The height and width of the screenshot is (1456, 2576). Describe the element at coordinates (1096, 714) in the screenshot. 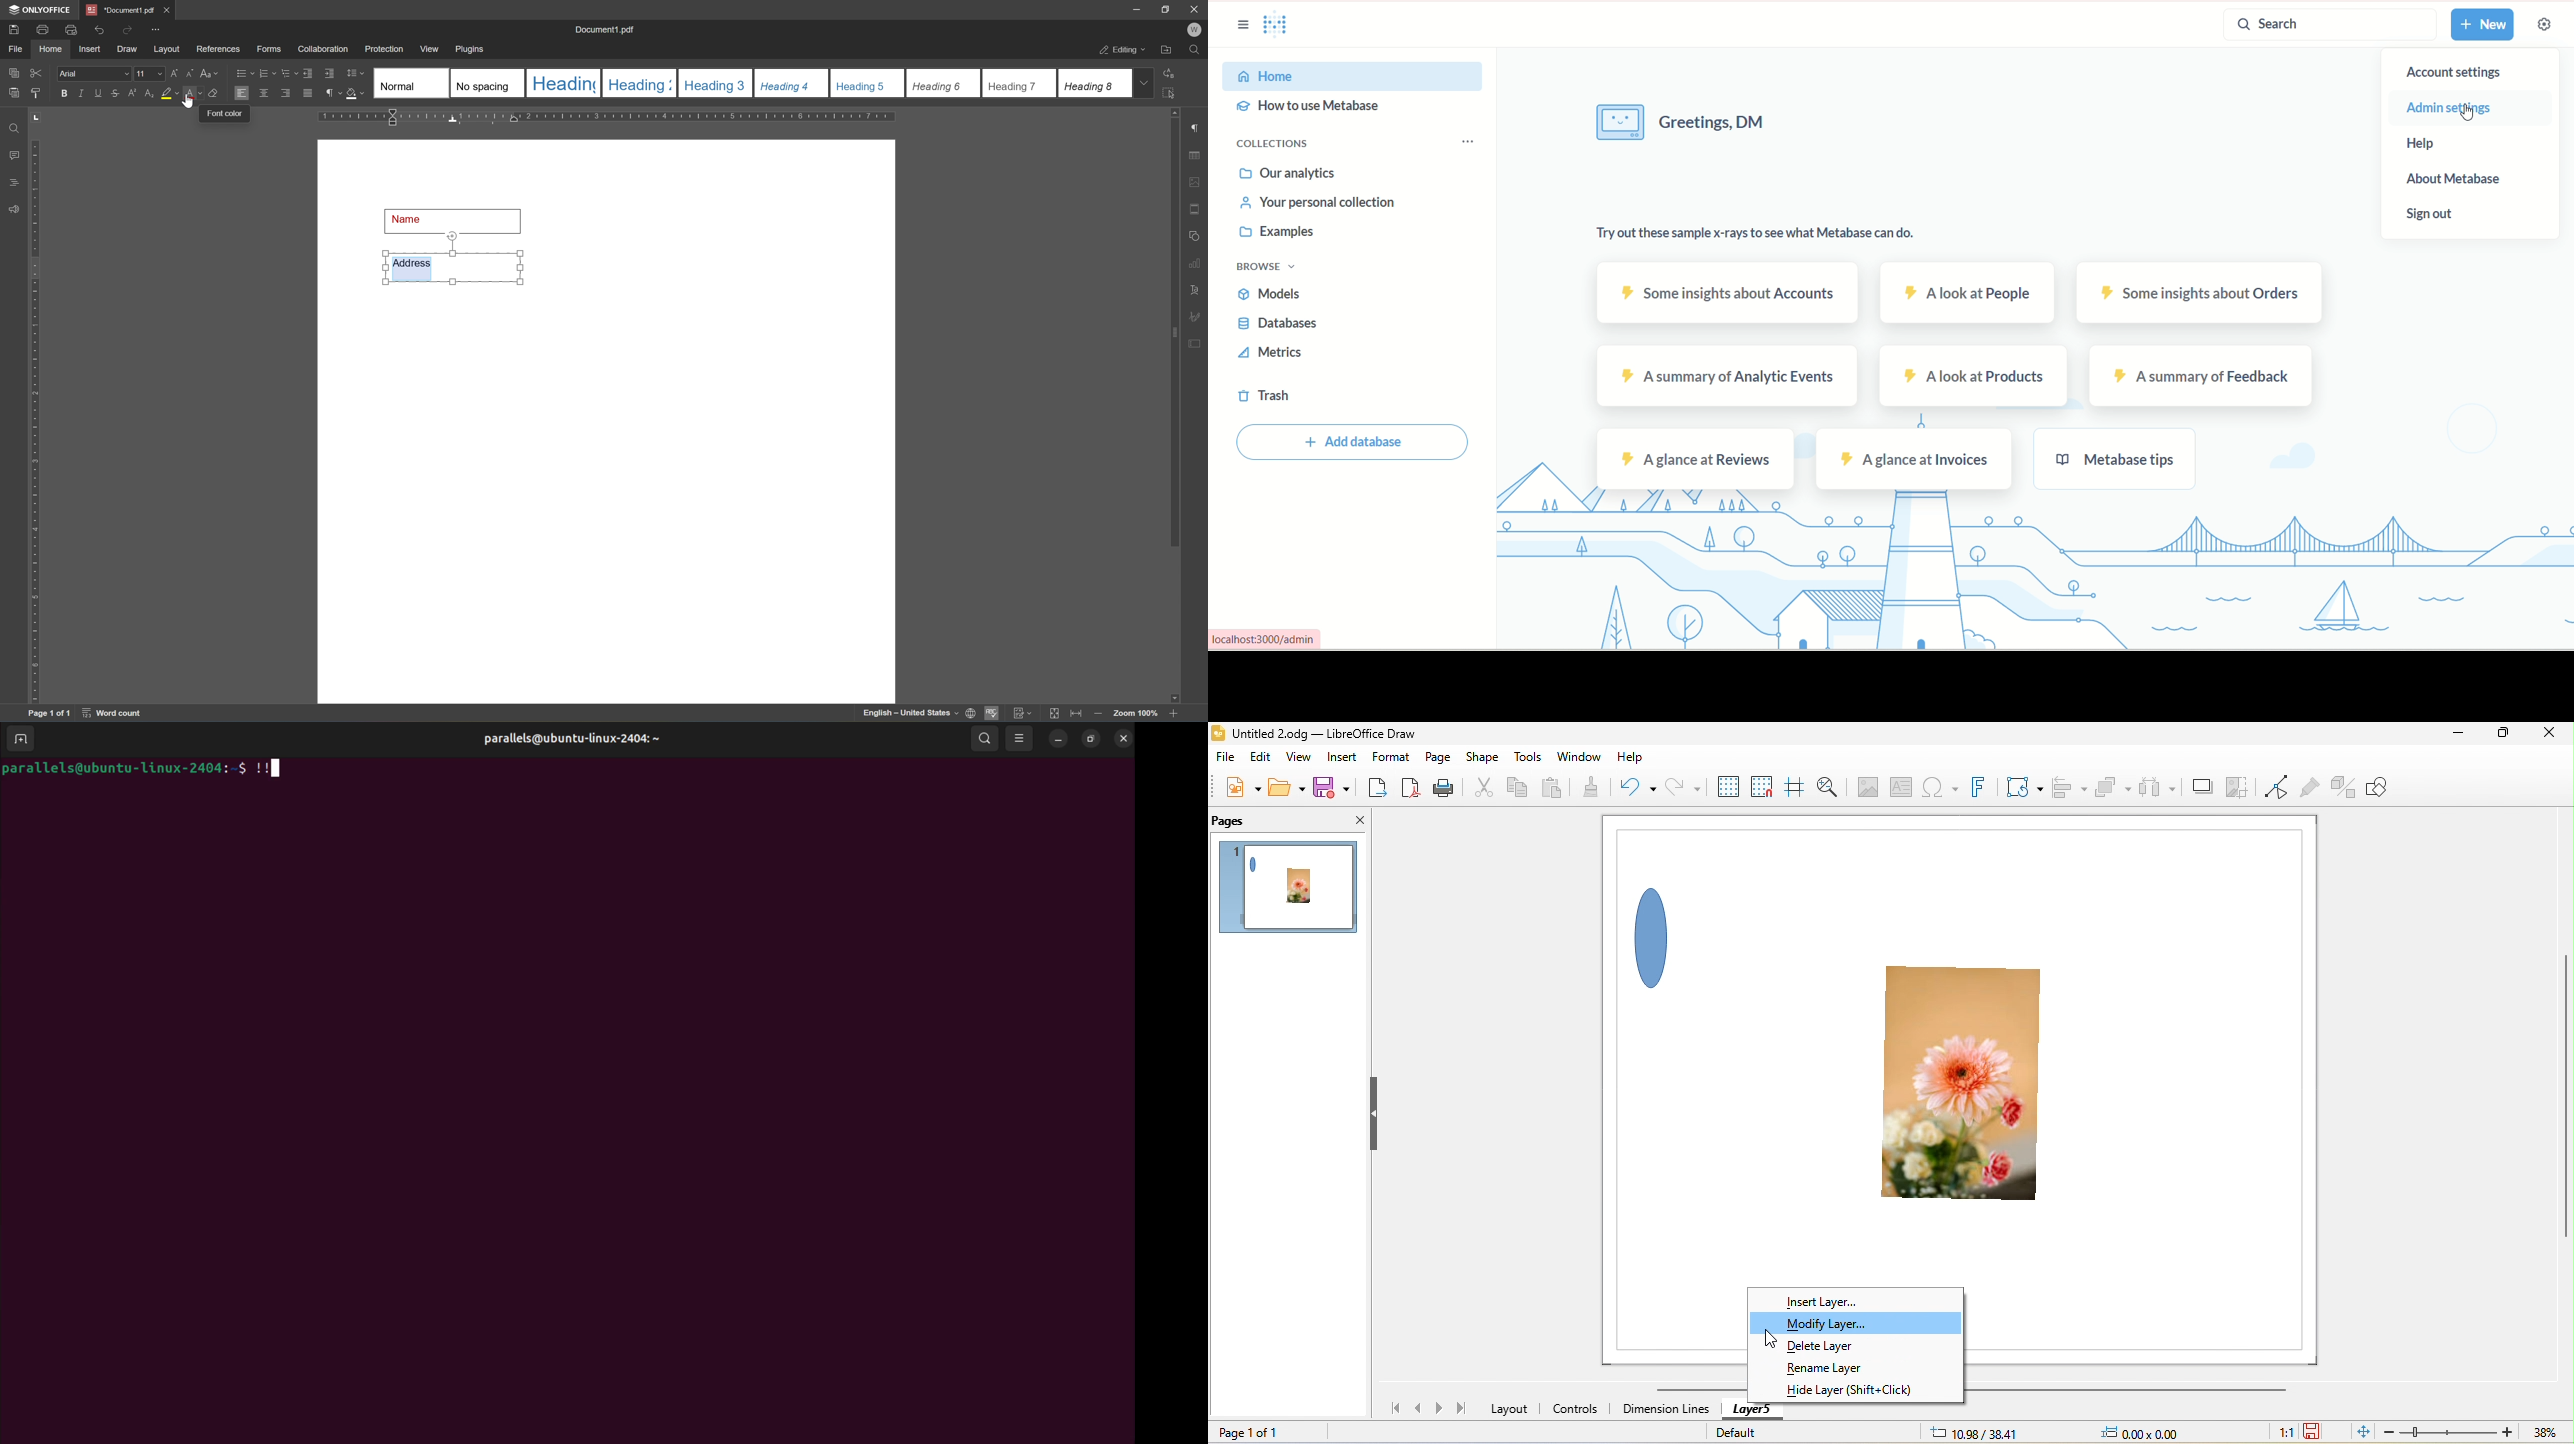

I see `zoom in` at that location.